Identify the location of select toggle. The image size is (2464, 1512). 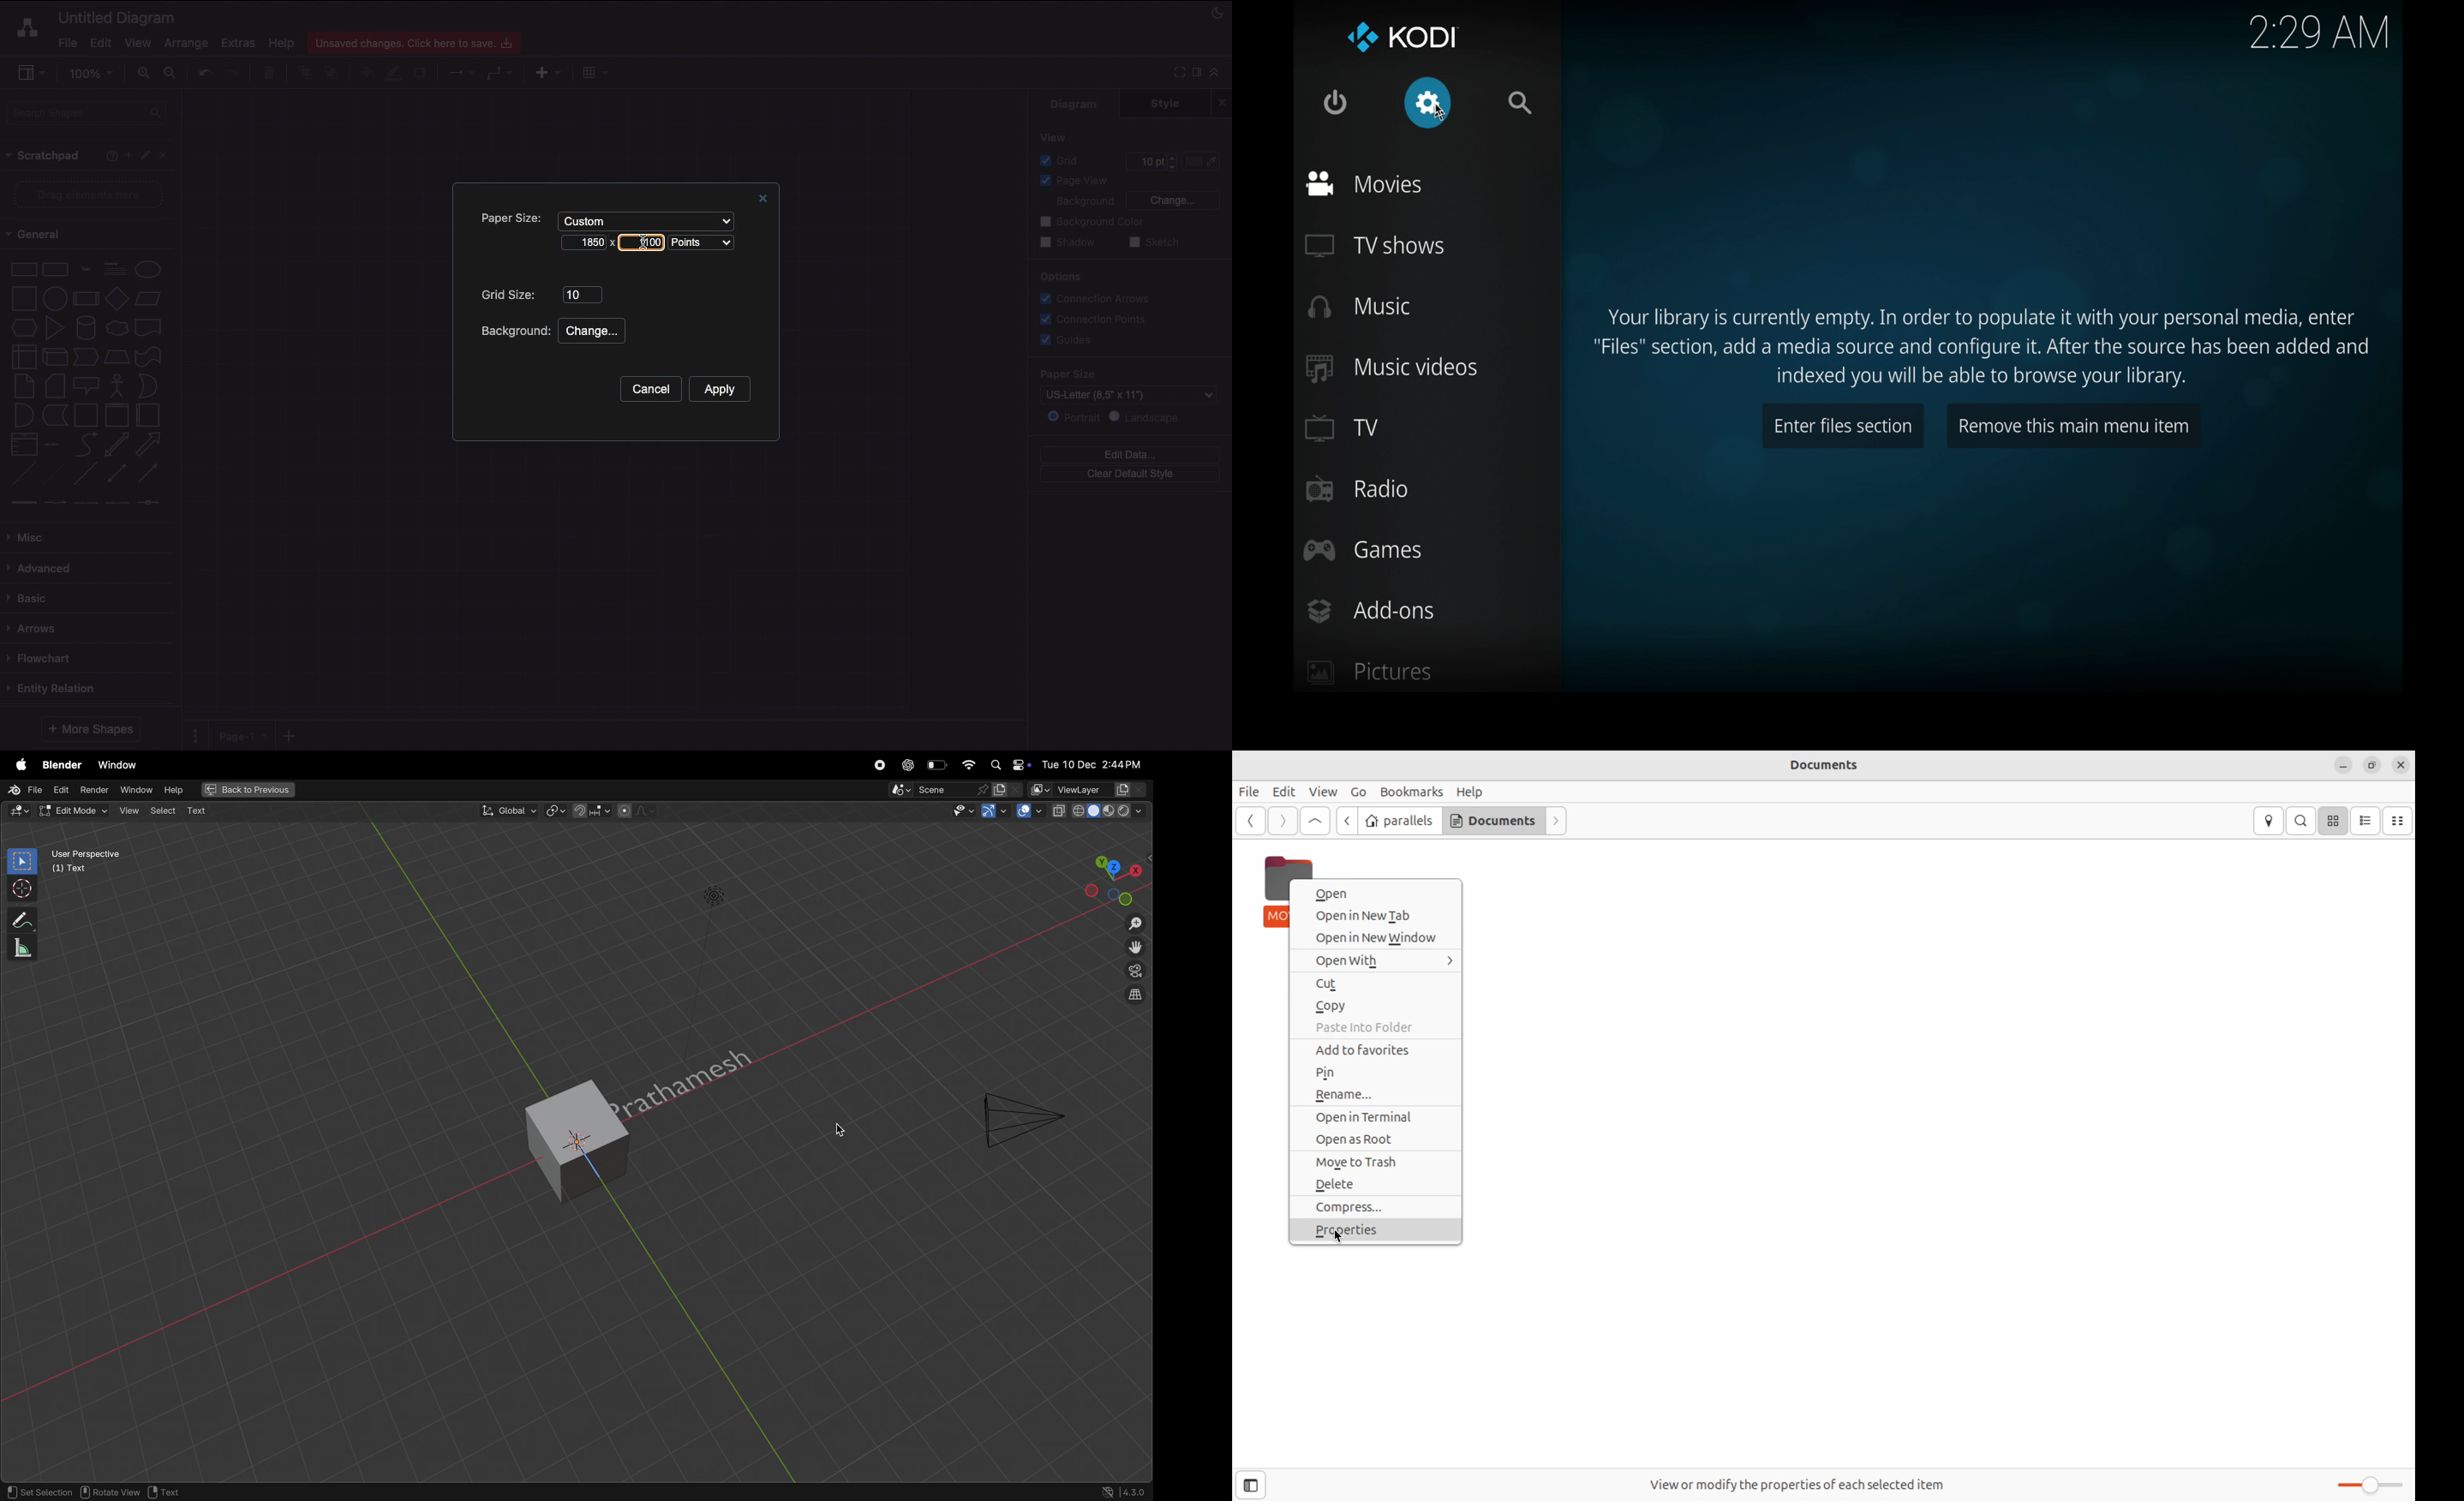
(38, 1492).